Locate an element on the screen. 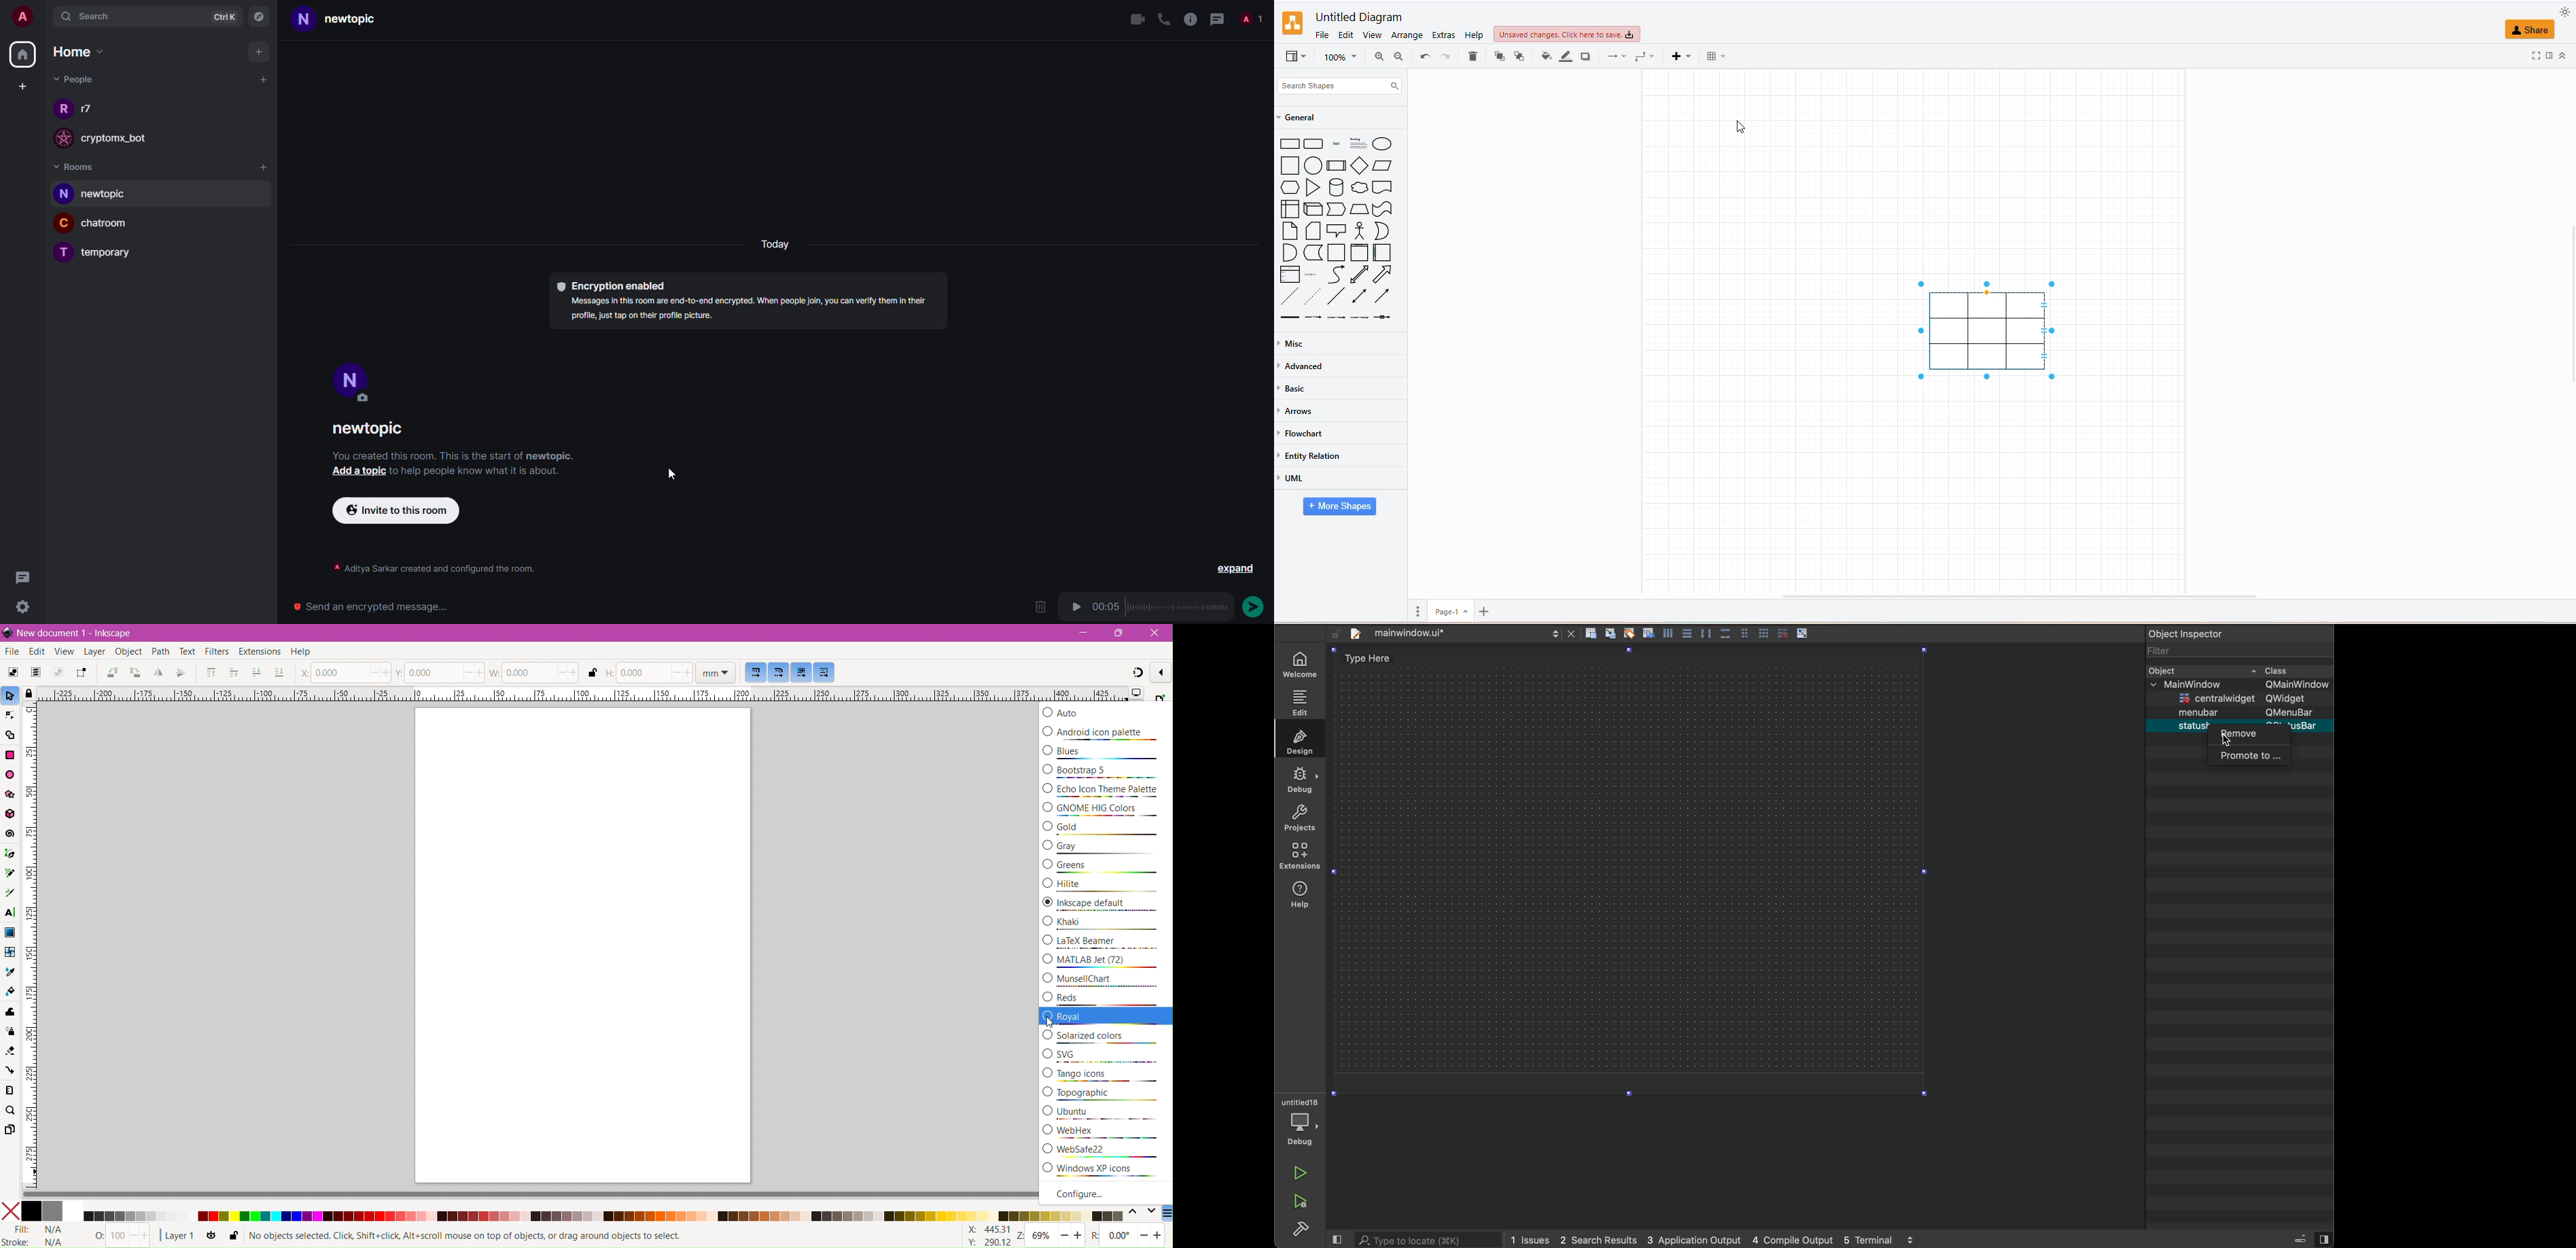 Image resolution: width=2576 pixels, height=1260 pixels. Restore Down is located at coordinates (1123, 632).